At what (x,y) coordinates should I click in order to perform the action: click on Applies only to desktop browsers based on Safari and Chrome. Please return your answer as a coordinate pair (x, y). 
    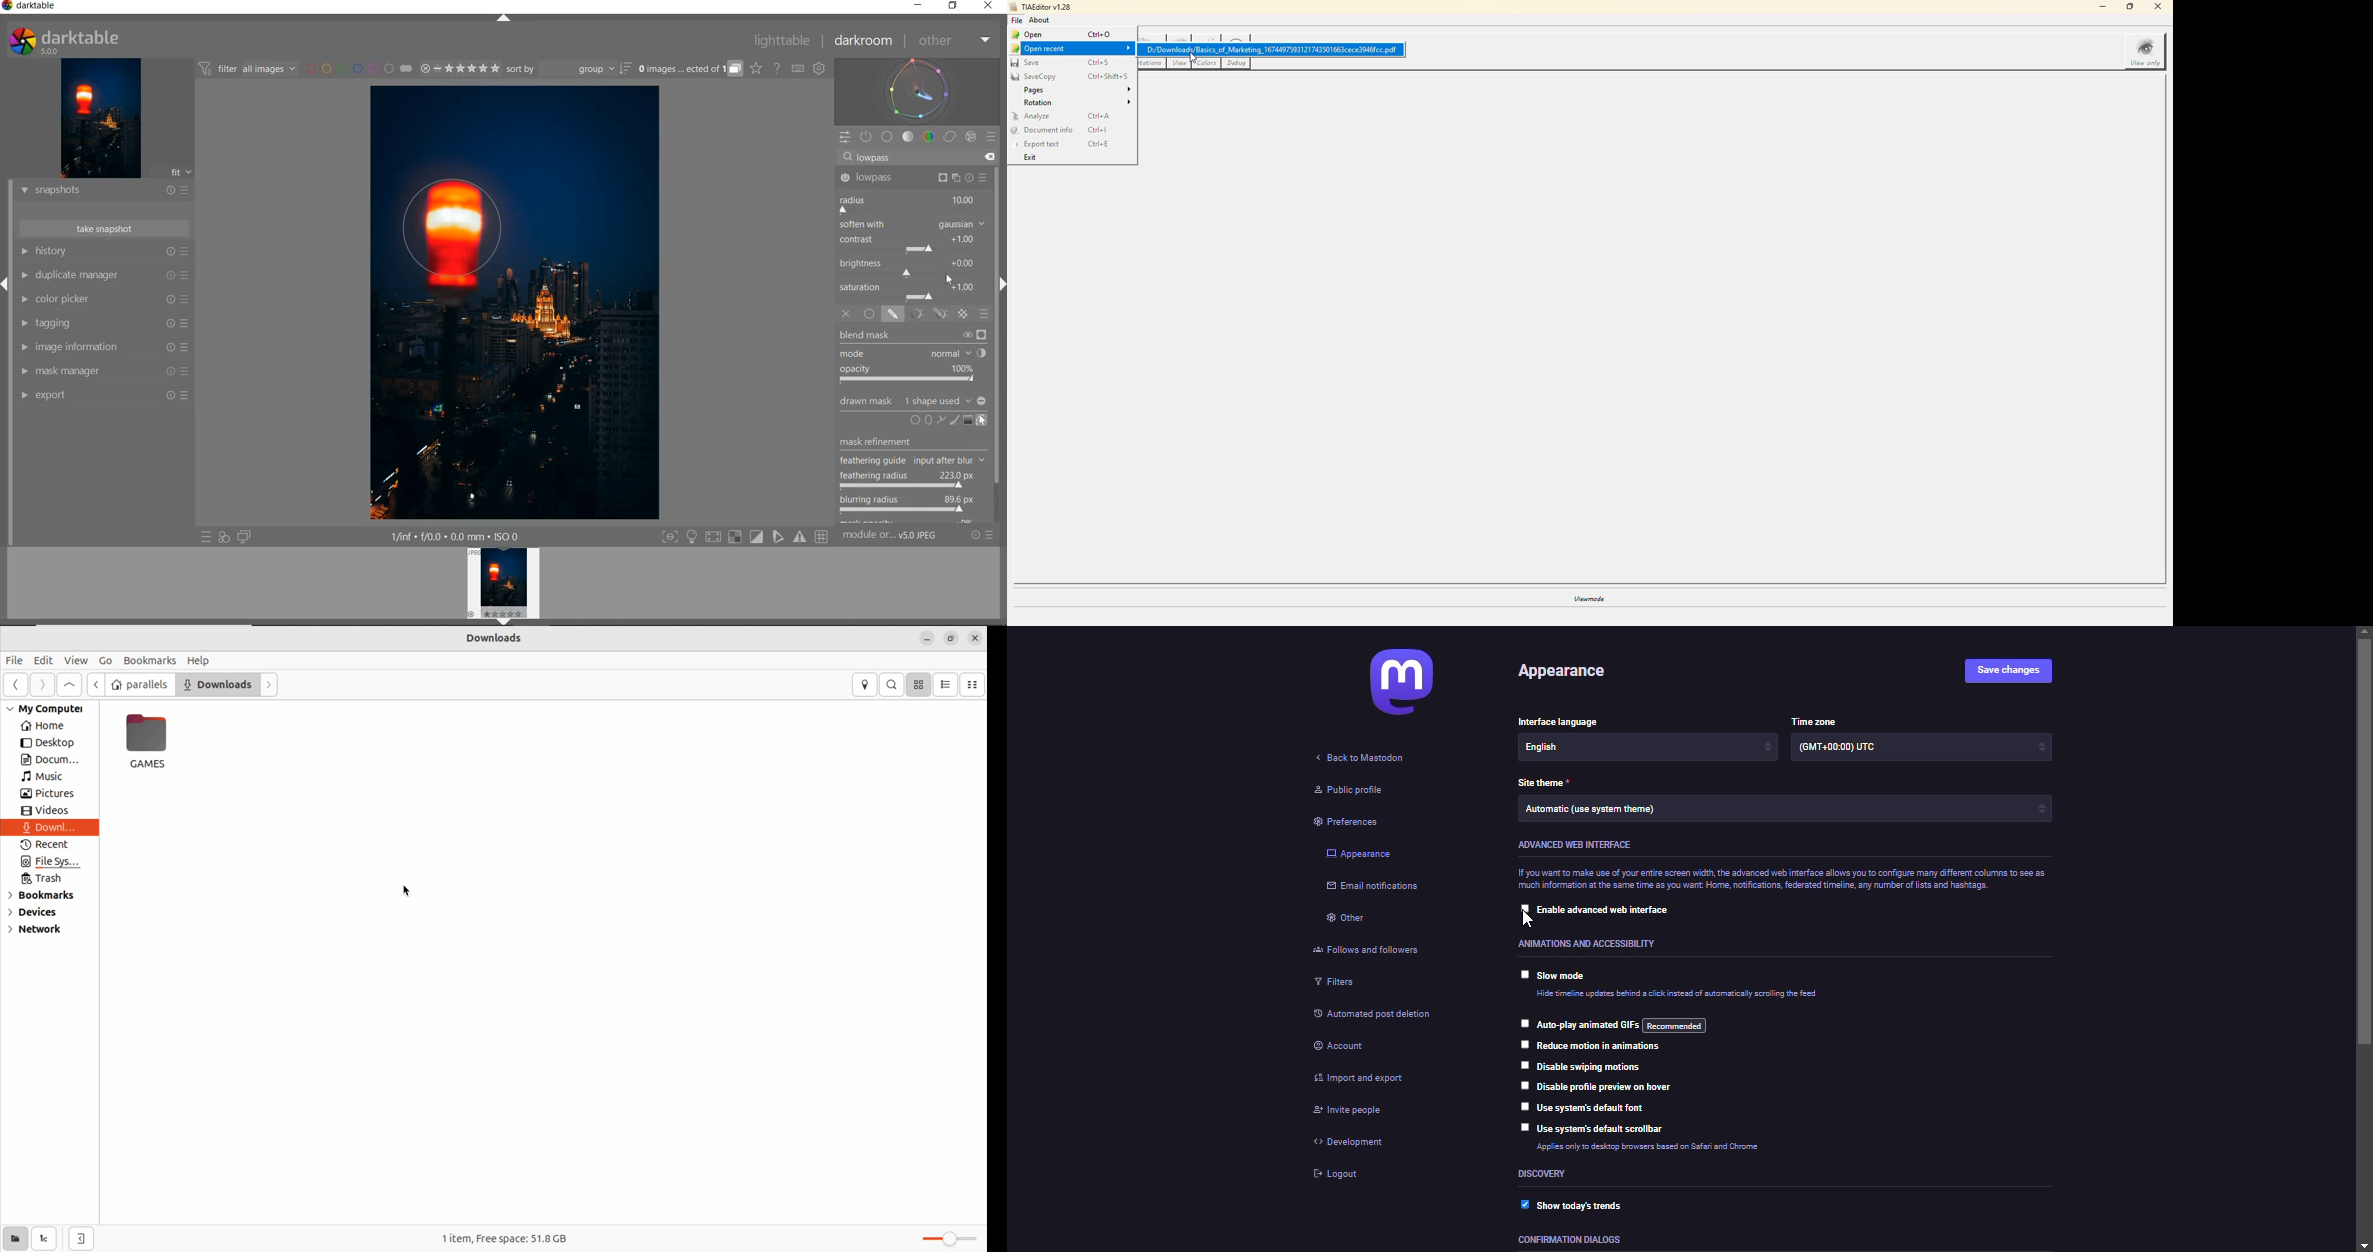
    Looking at the image, I should click on (1652, 1146).